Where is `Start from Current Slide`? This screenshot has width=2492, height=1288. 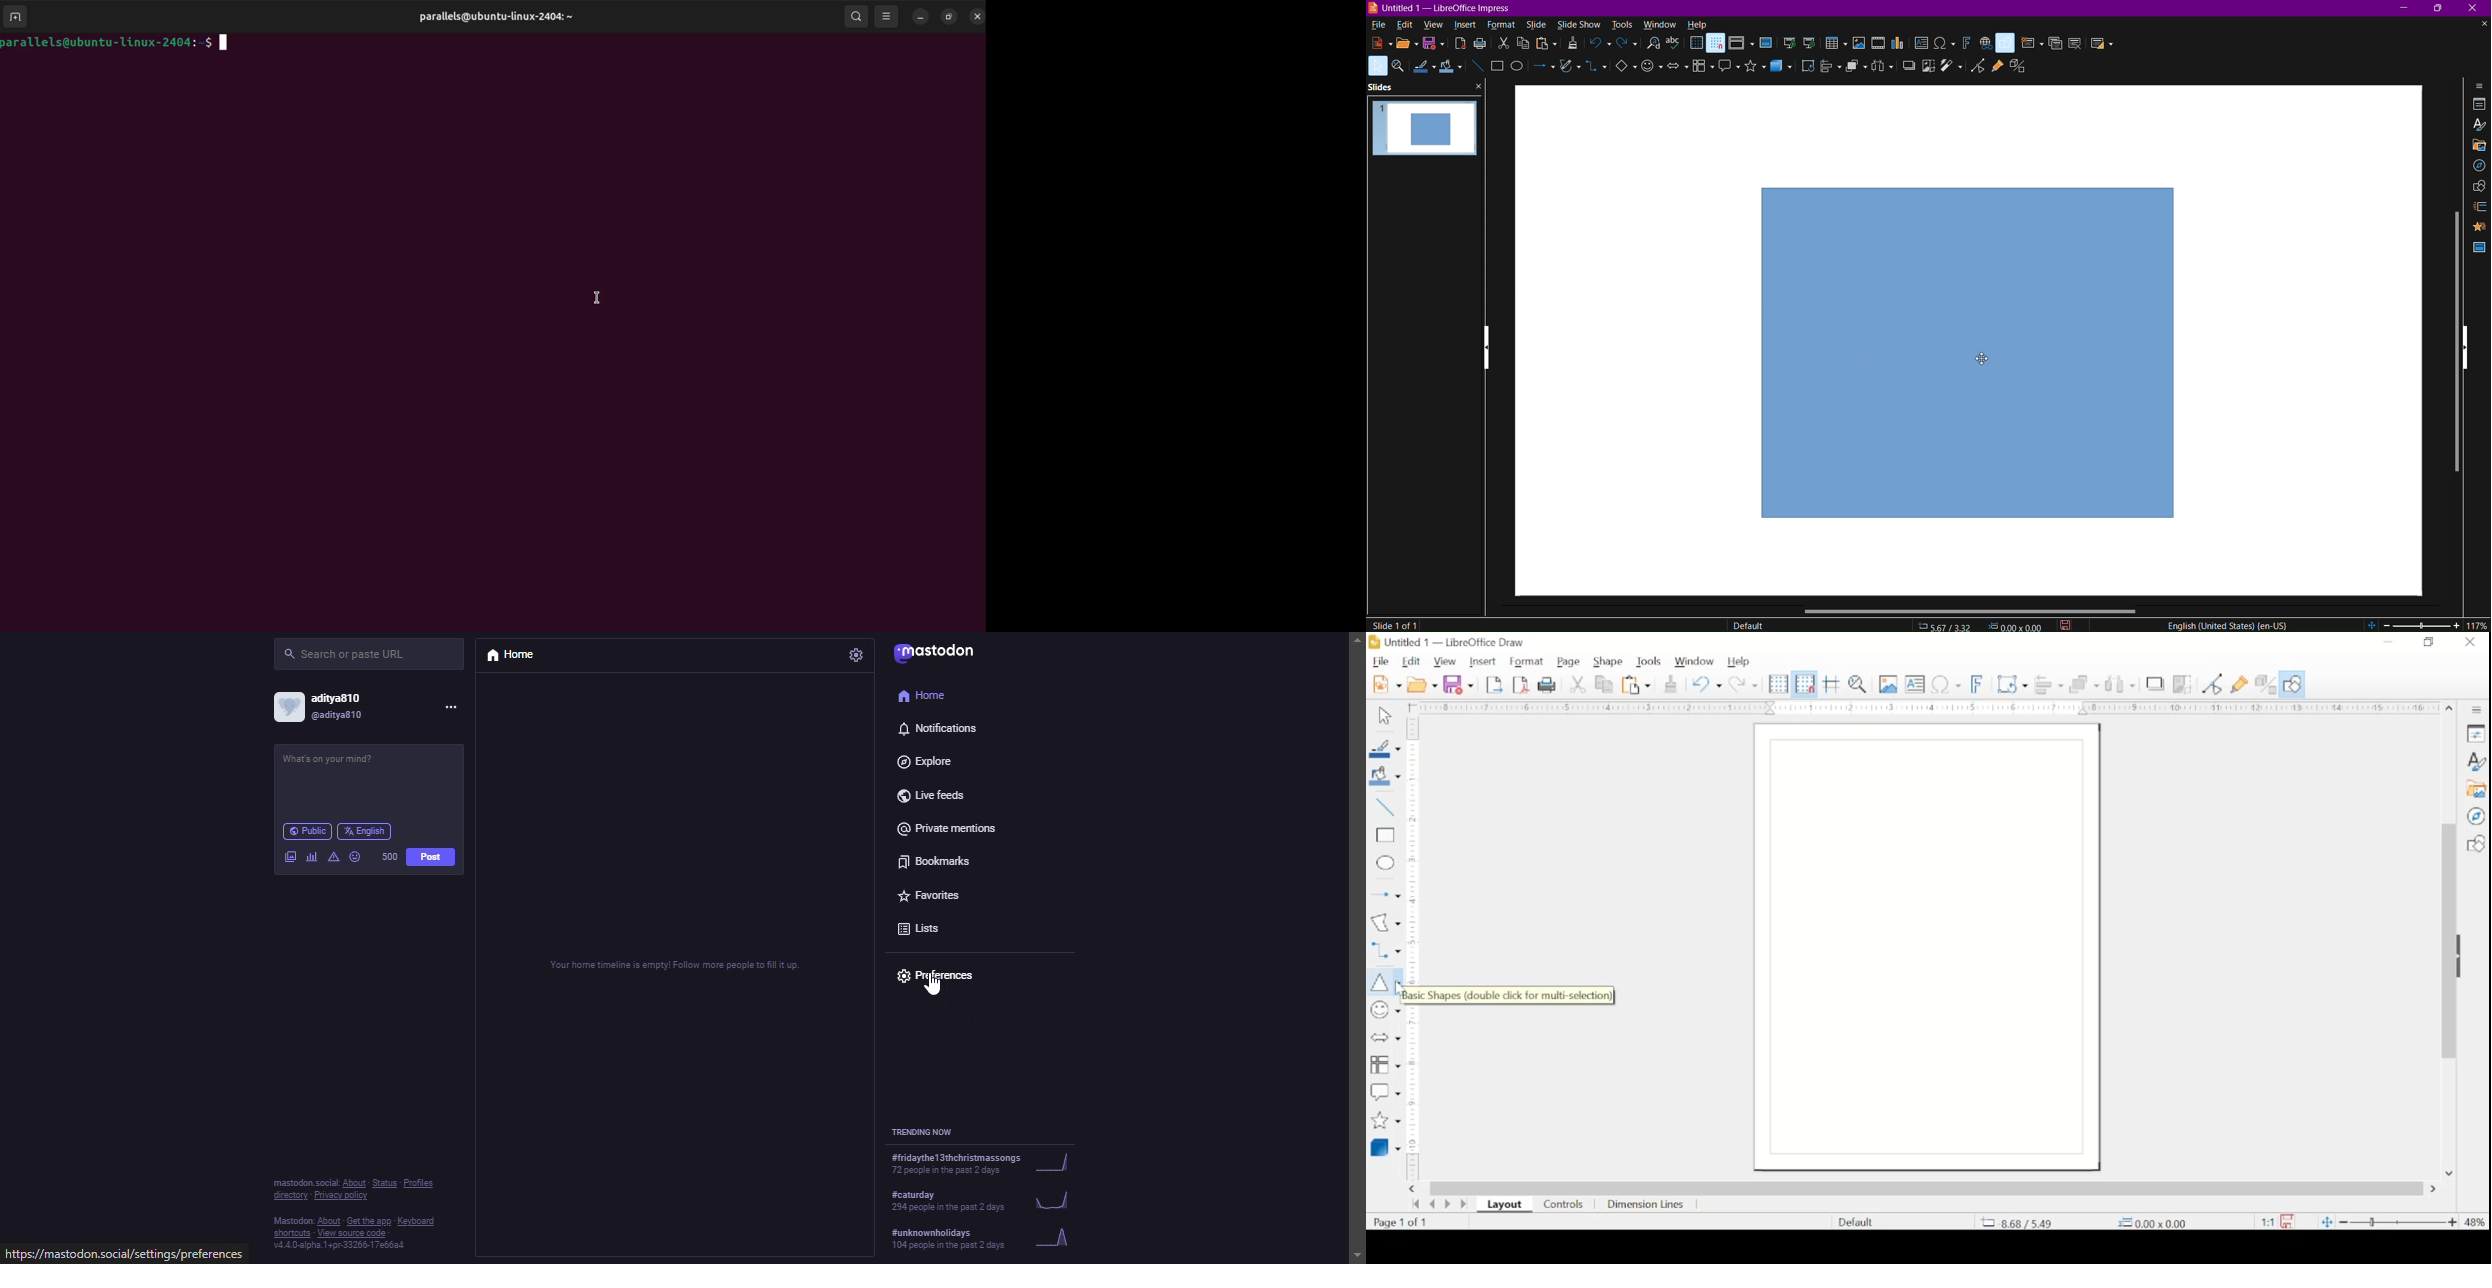
Start from Current Slide is located at coordinates (1812, 42).